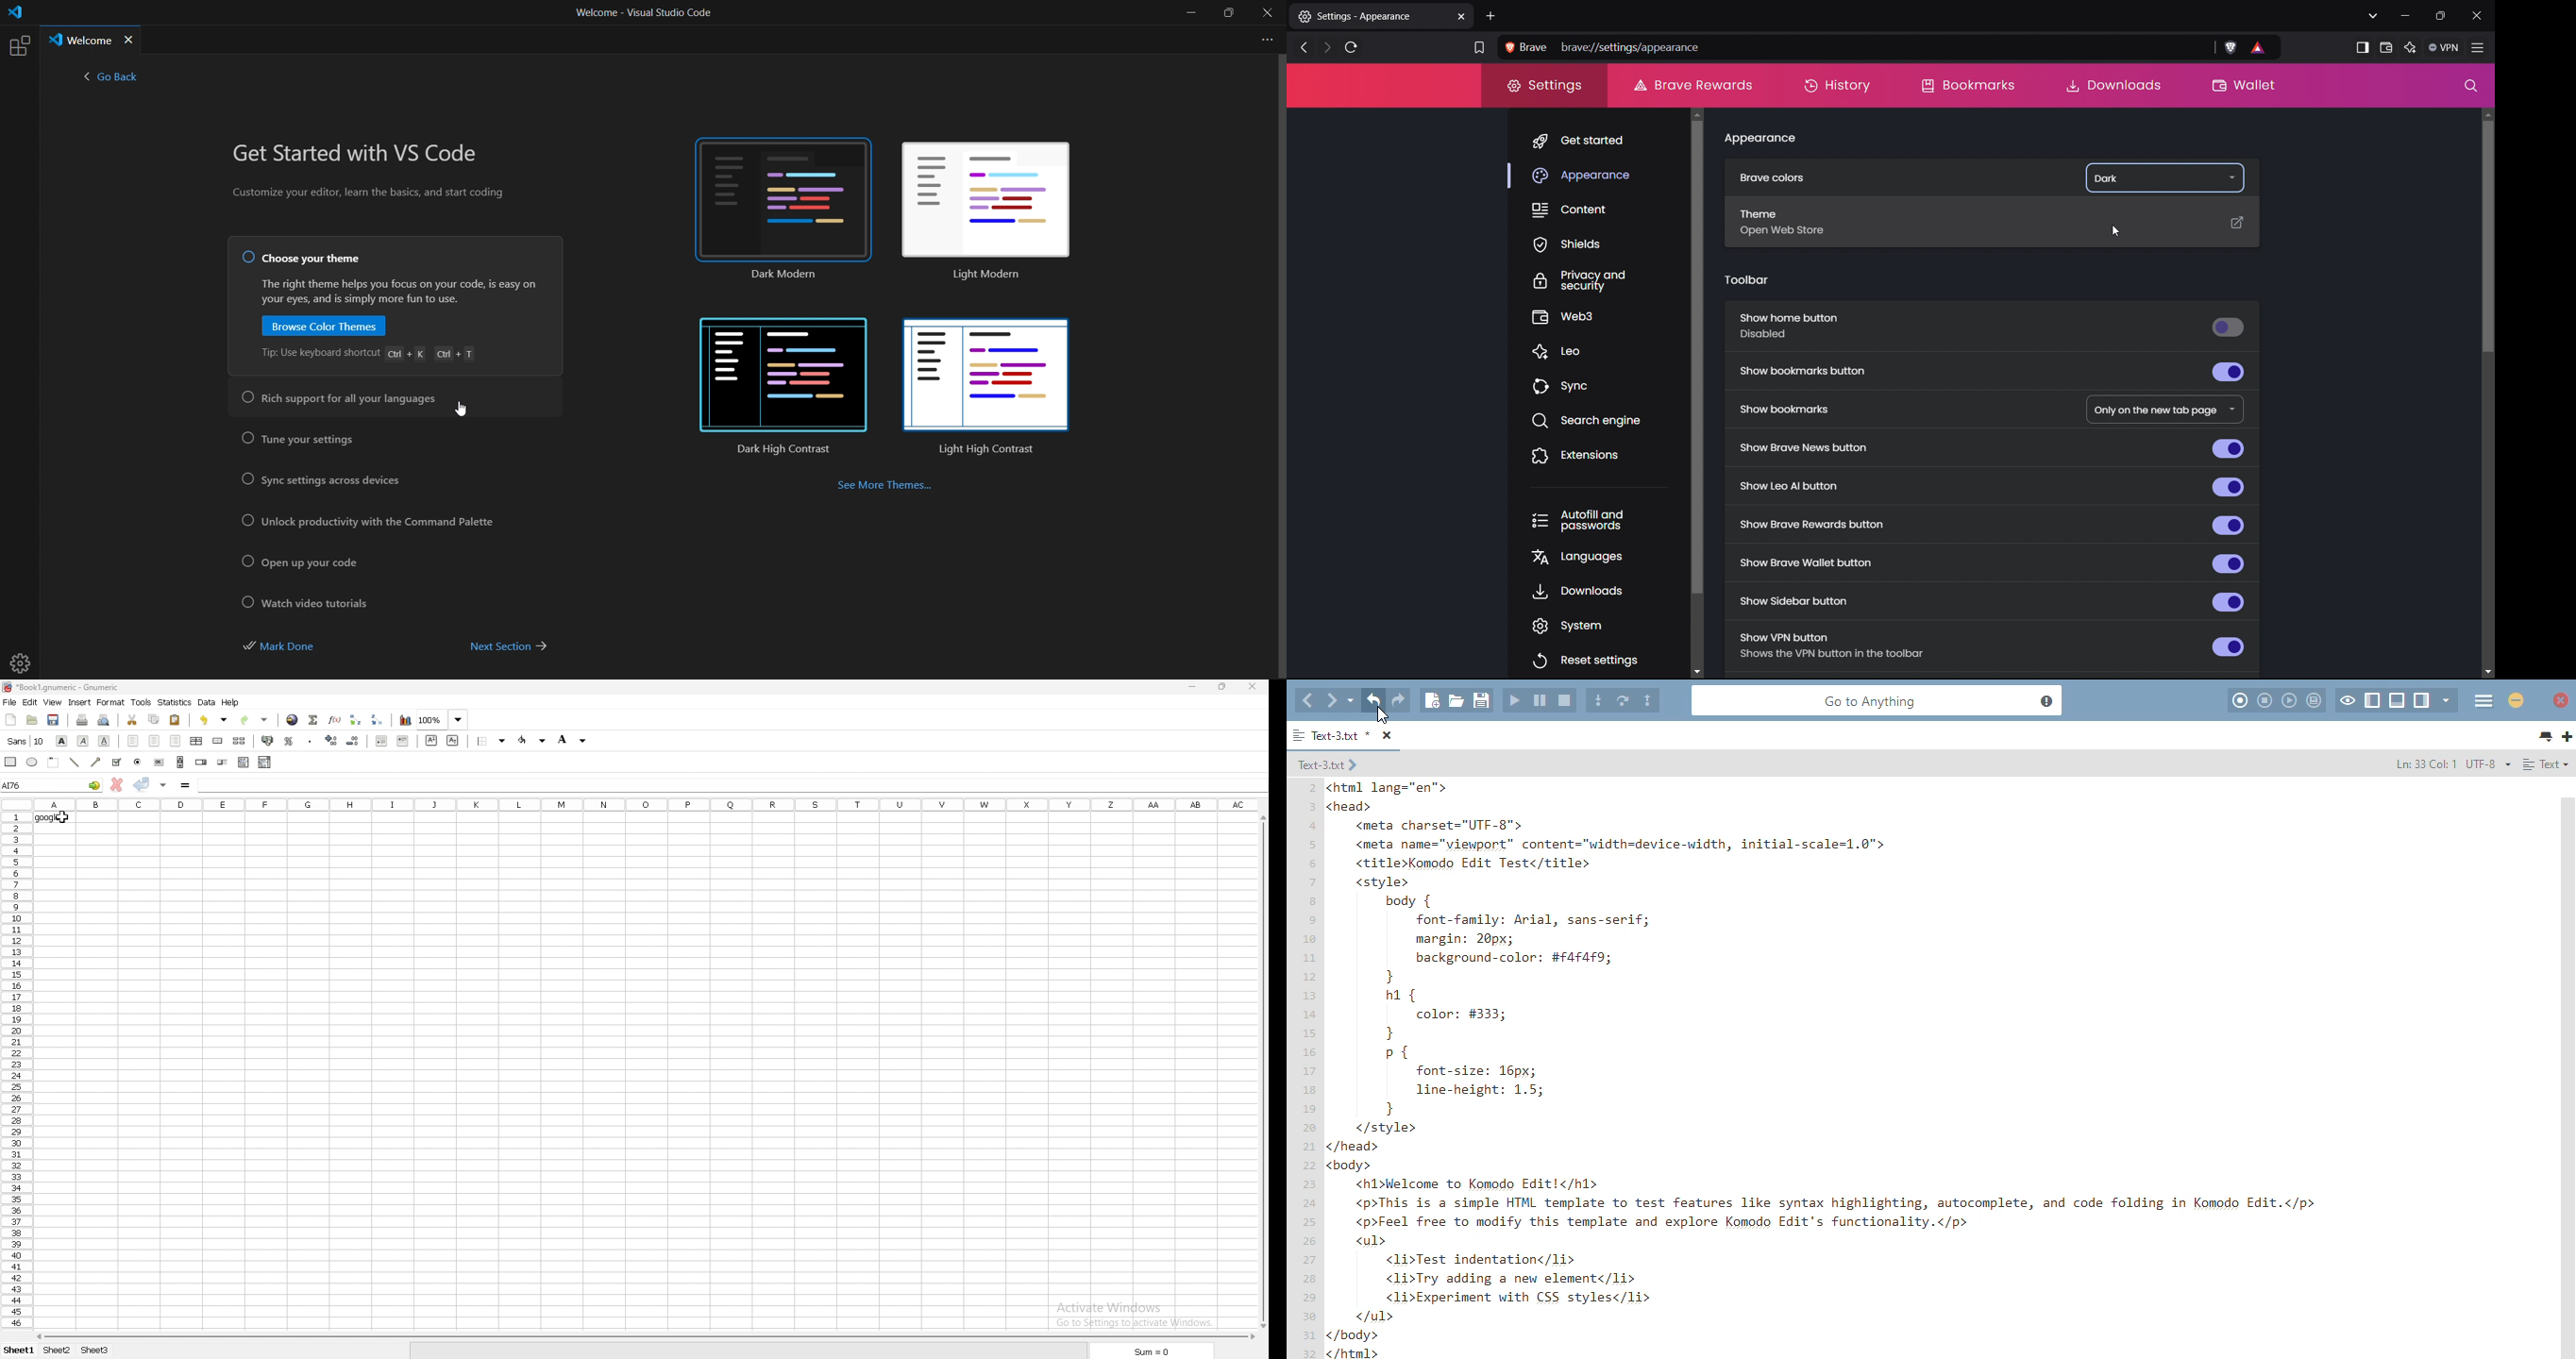  Describe the element at coordinates (1692, 85) in the screenshot. I see `brave rewards` at that location.